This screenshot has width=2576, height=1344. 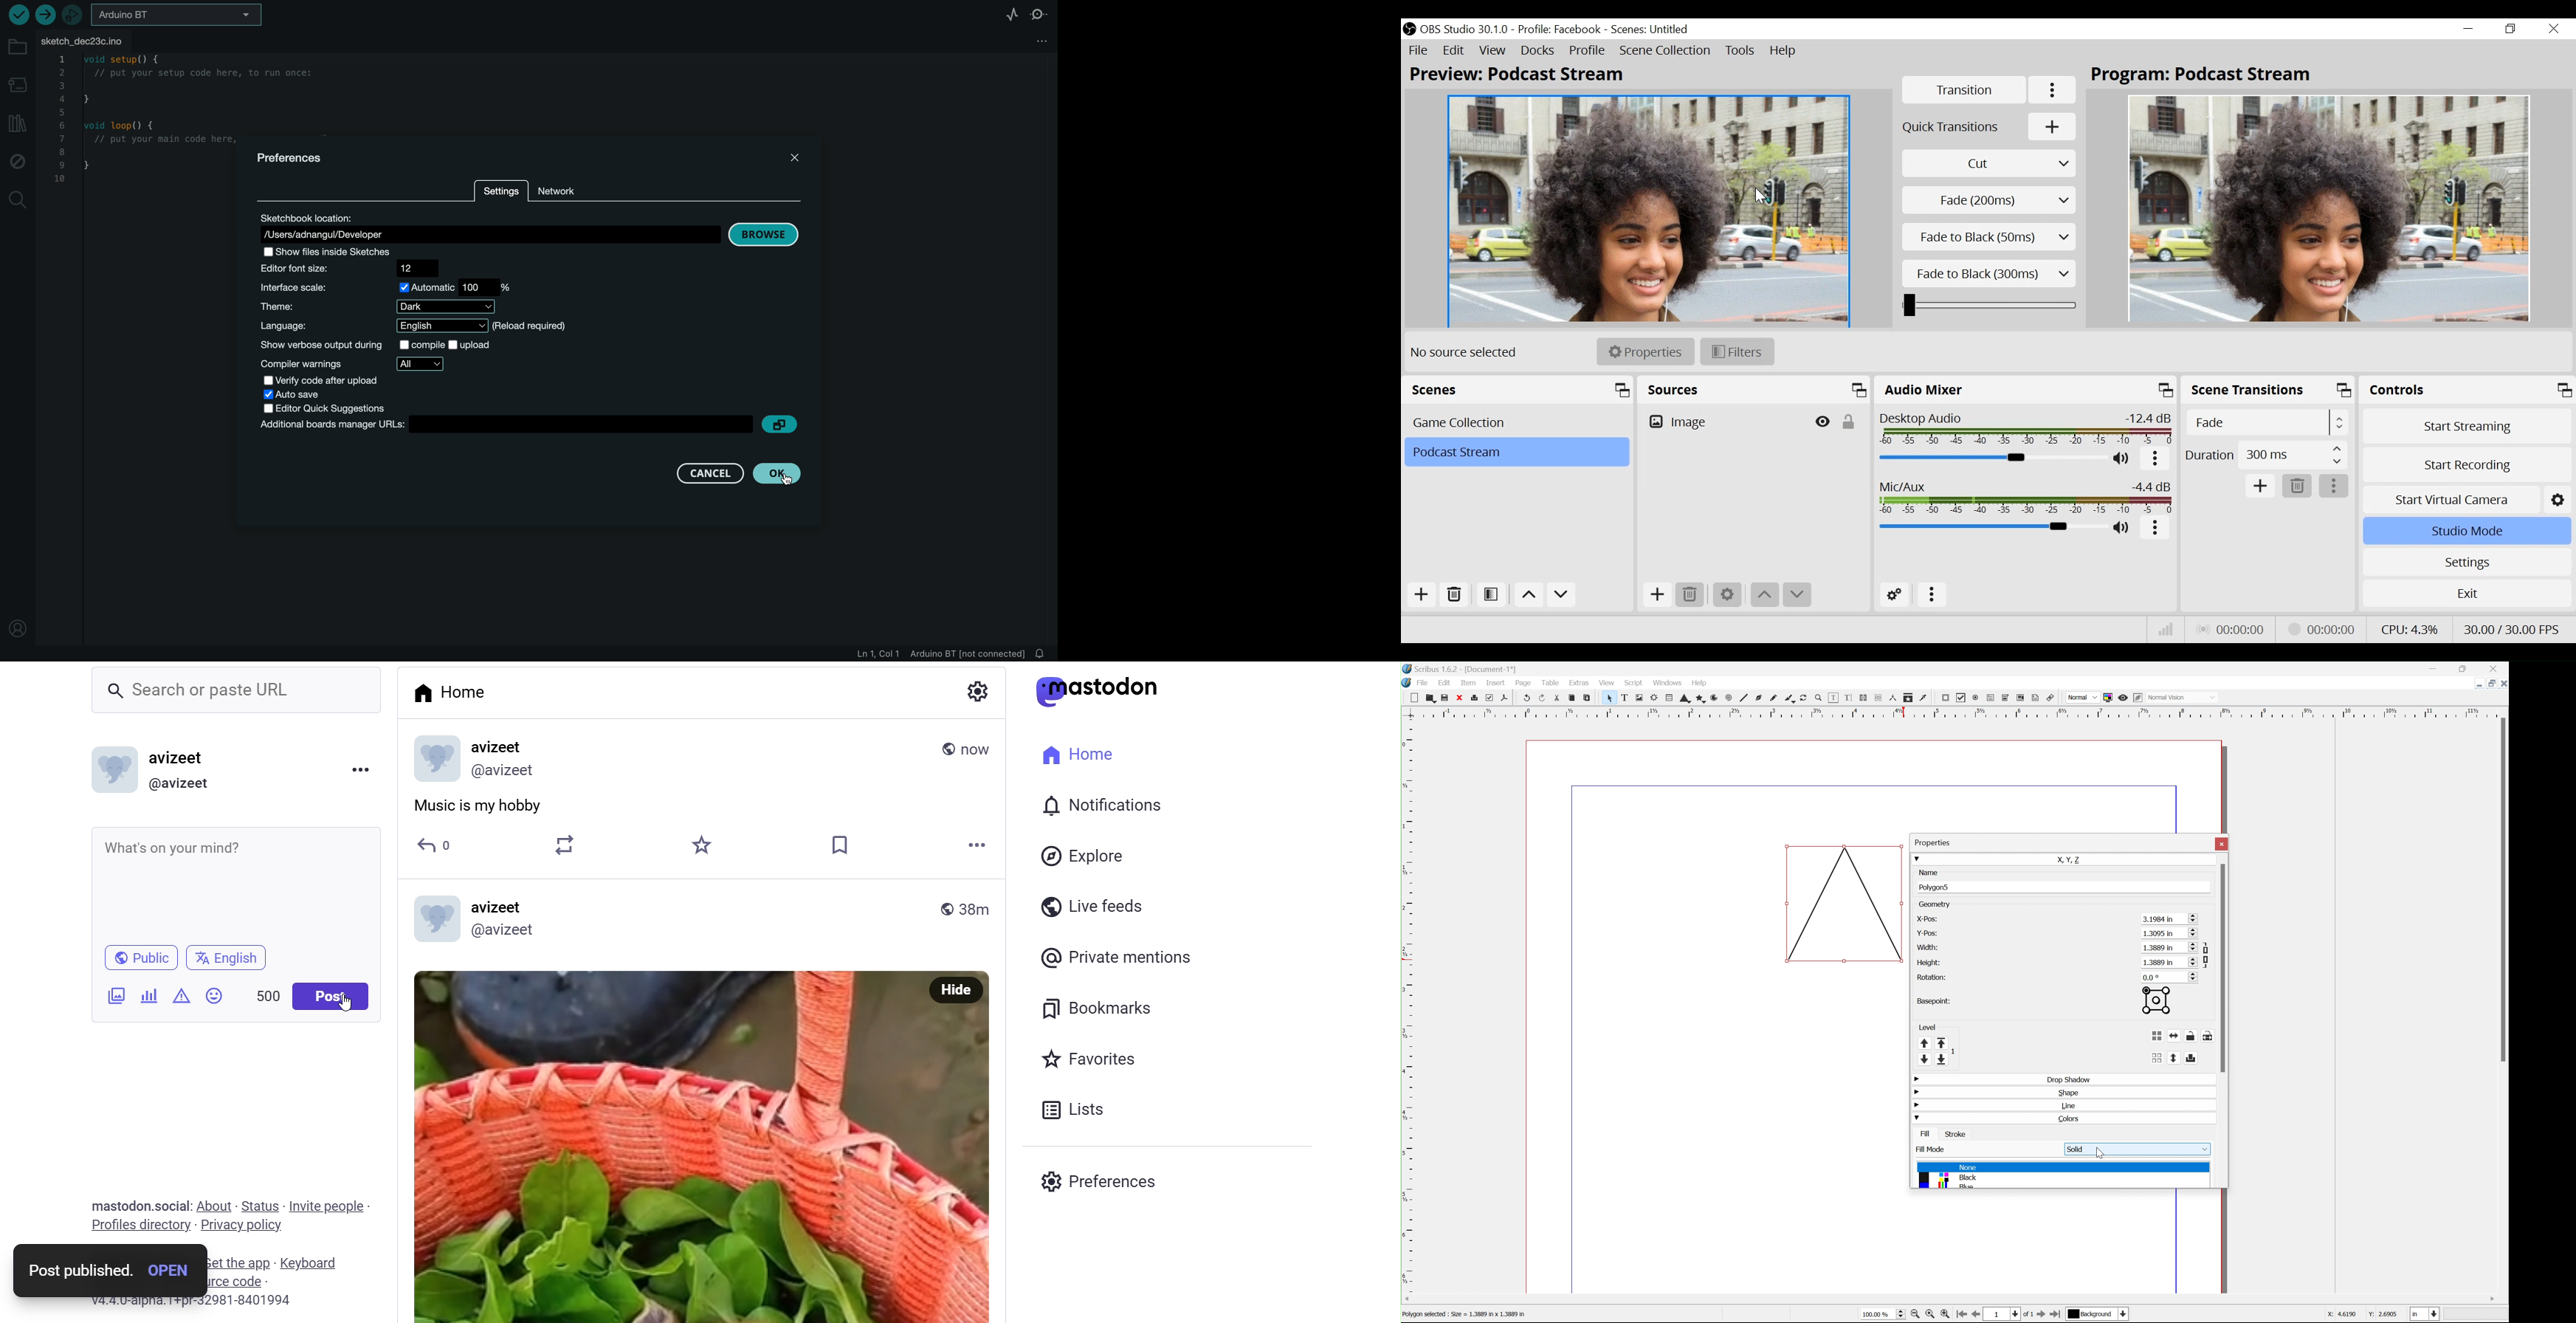 What do you see at coordinates (1936, 887) in the screenshot?
I see `Polygon5` at bounding box center [1936, 887].